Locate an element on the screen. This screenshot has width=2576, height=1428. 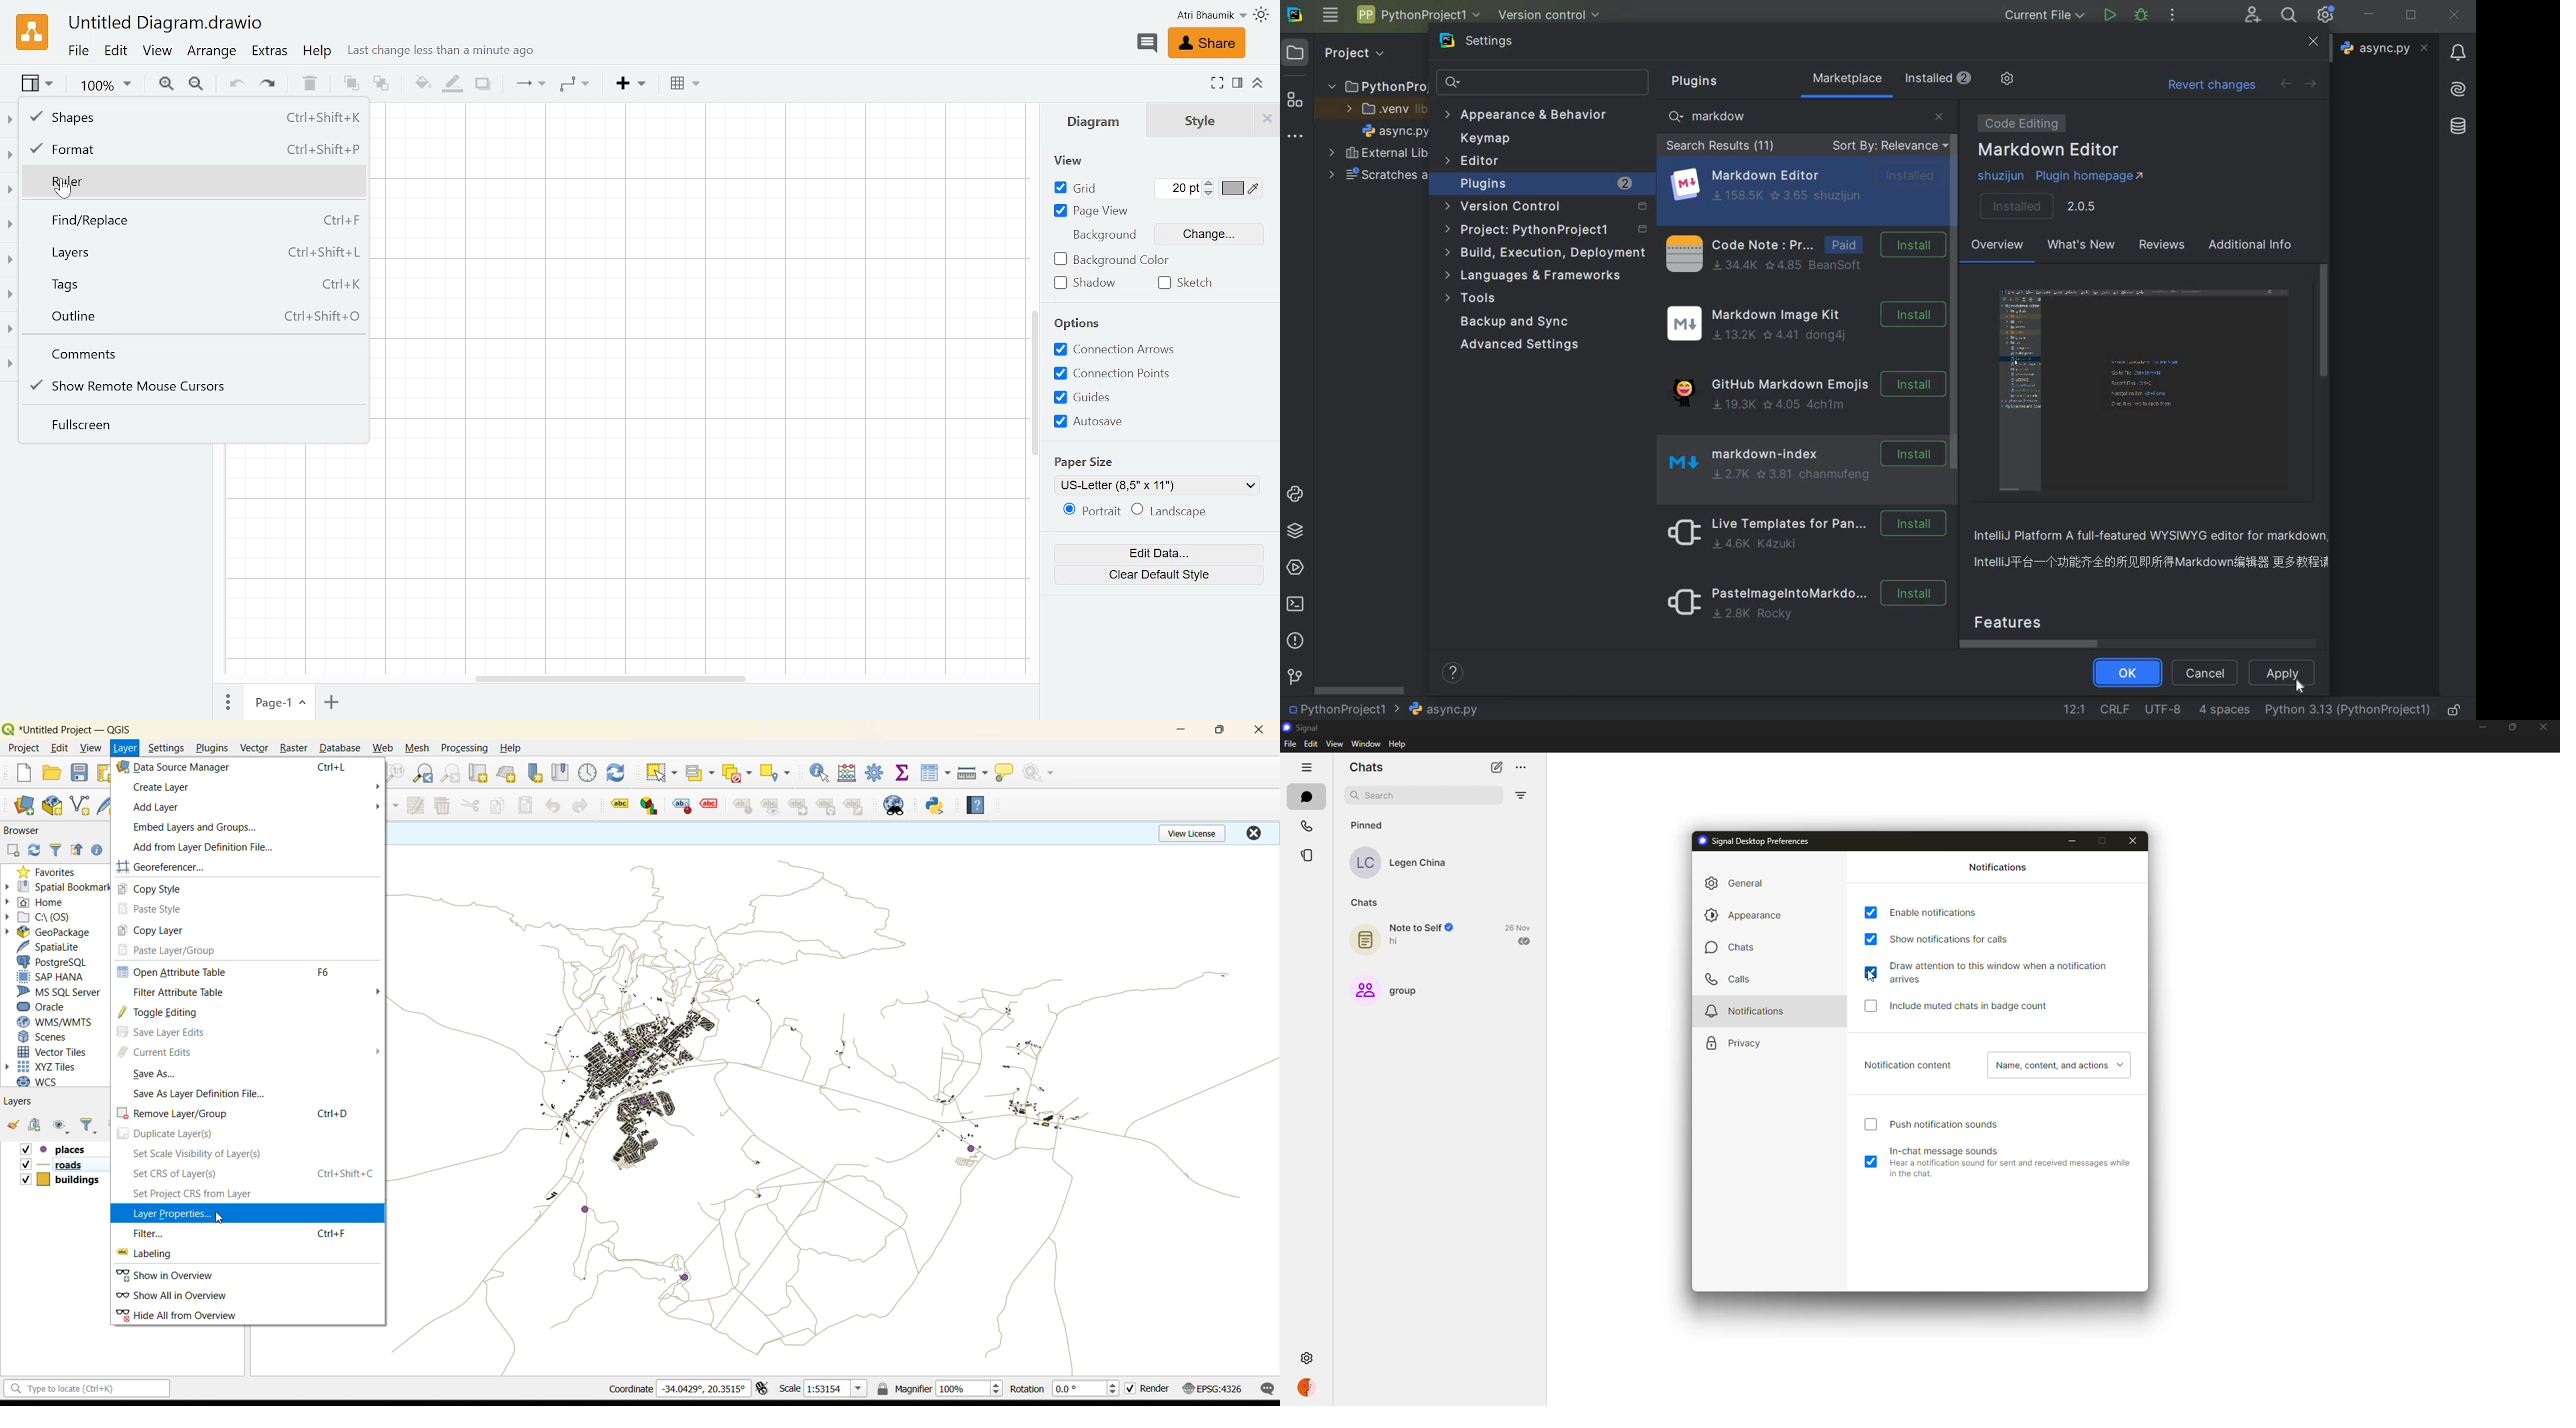
File is located at coordinates (78, 51).